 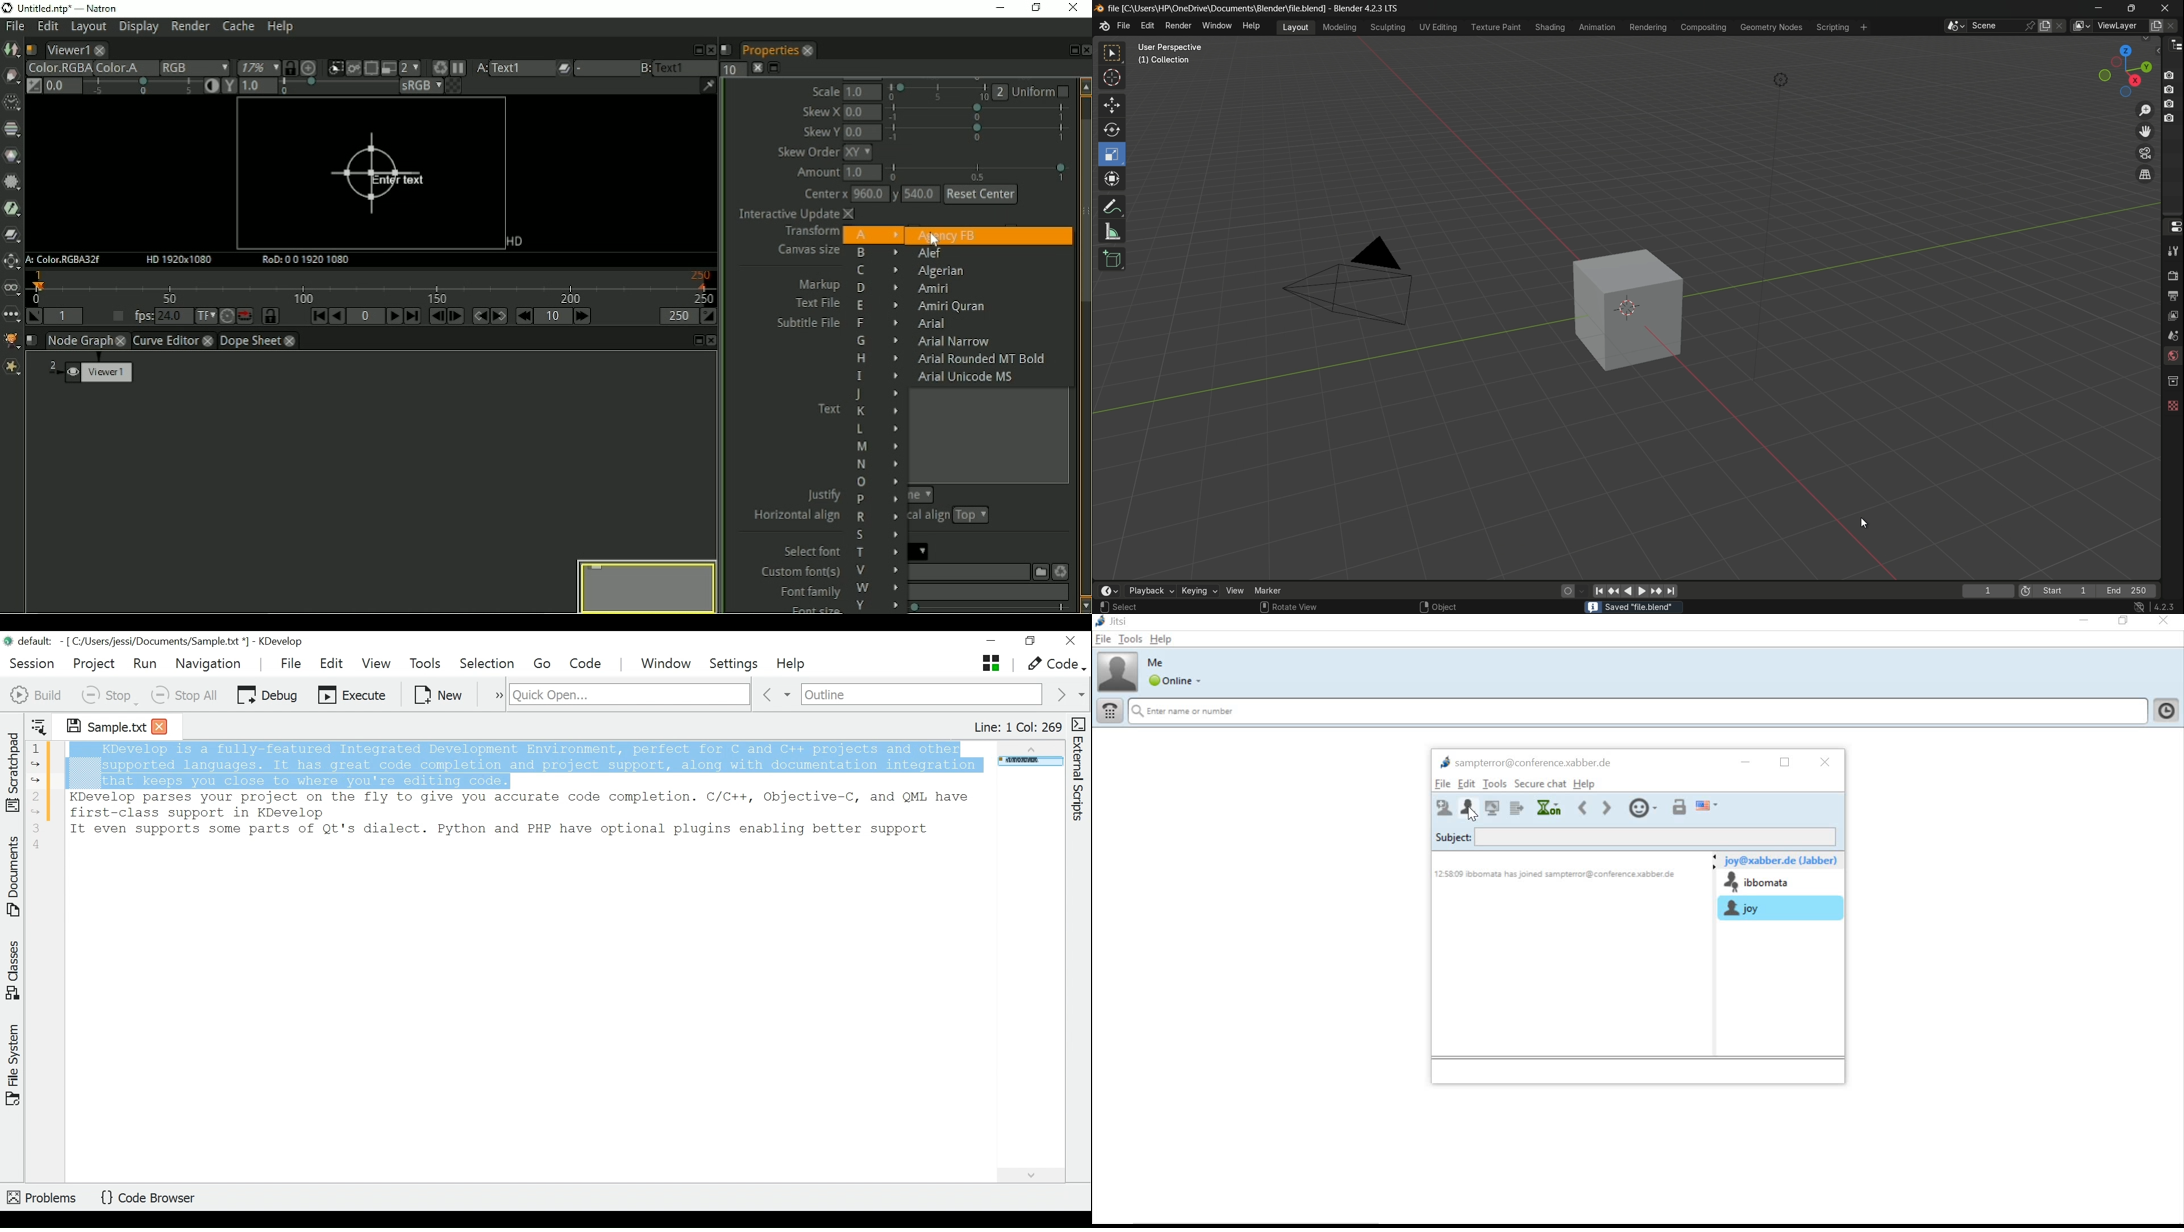 I want to click on Blender 4.2.3, so click(x=1393, y=8).